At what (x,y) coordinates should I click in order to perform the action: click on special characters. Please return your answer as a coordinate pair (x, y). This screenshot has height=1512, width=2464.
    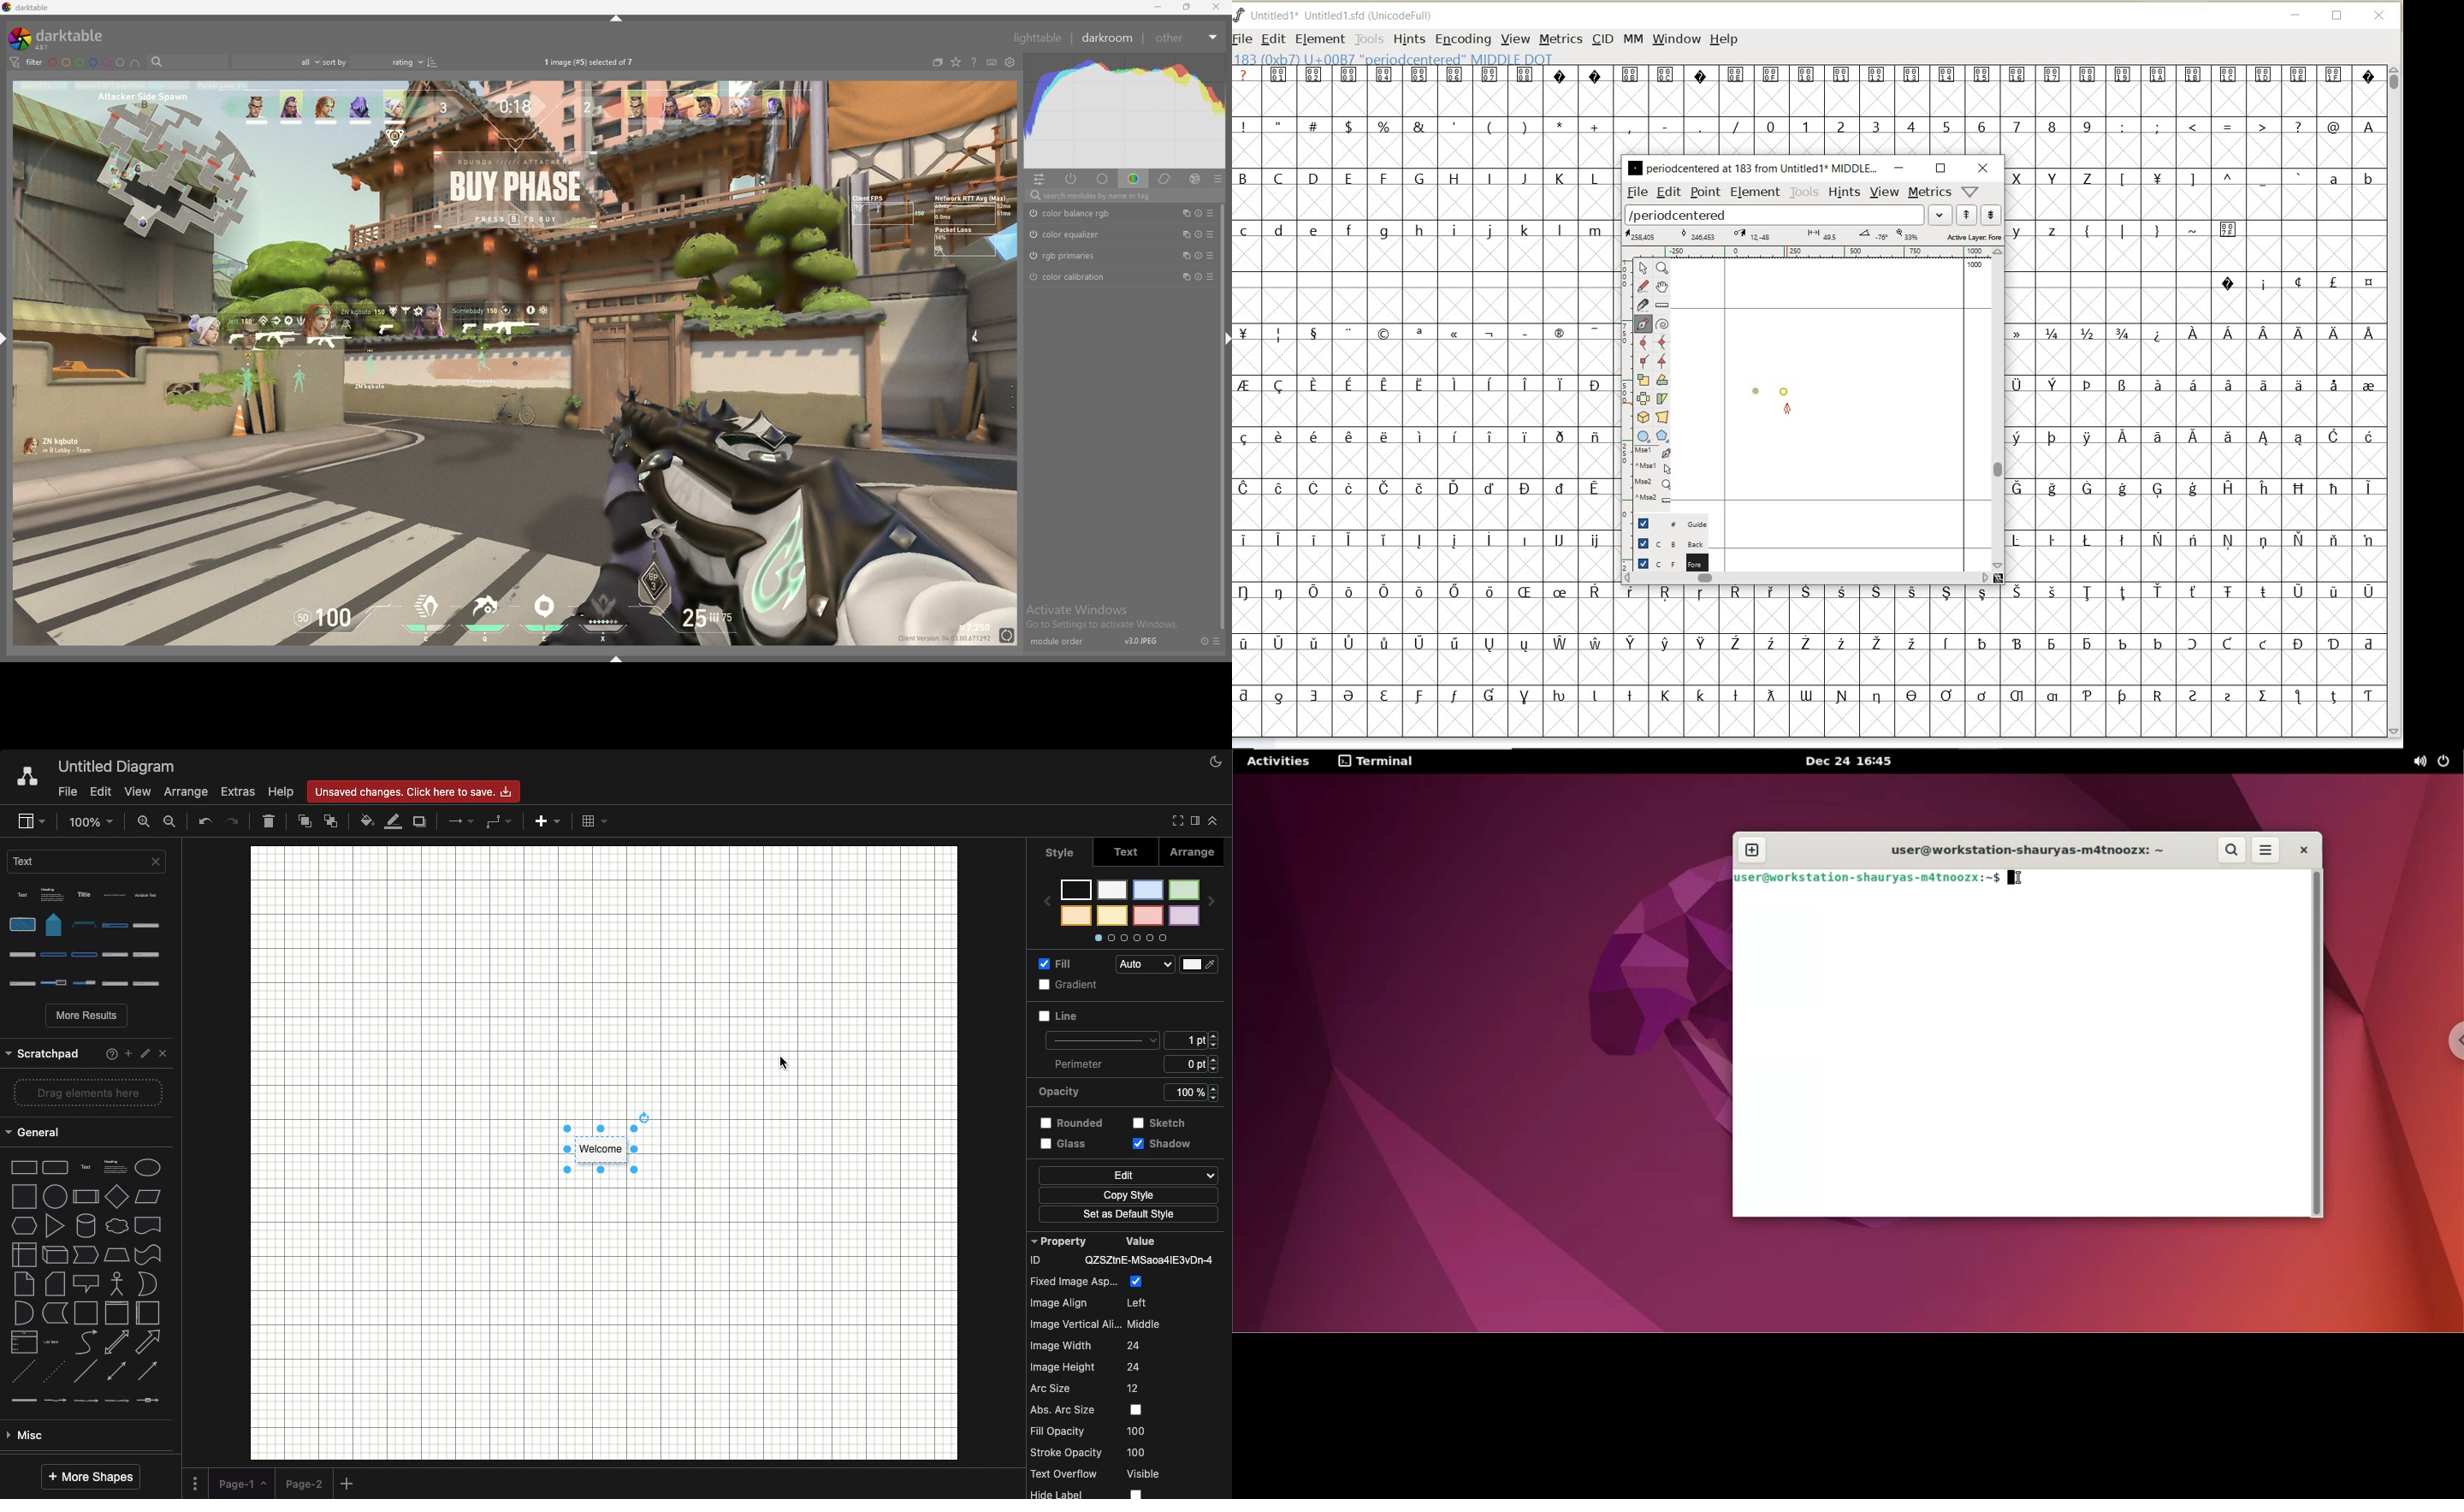
    Looking at the image, I should click on (2178, 235).